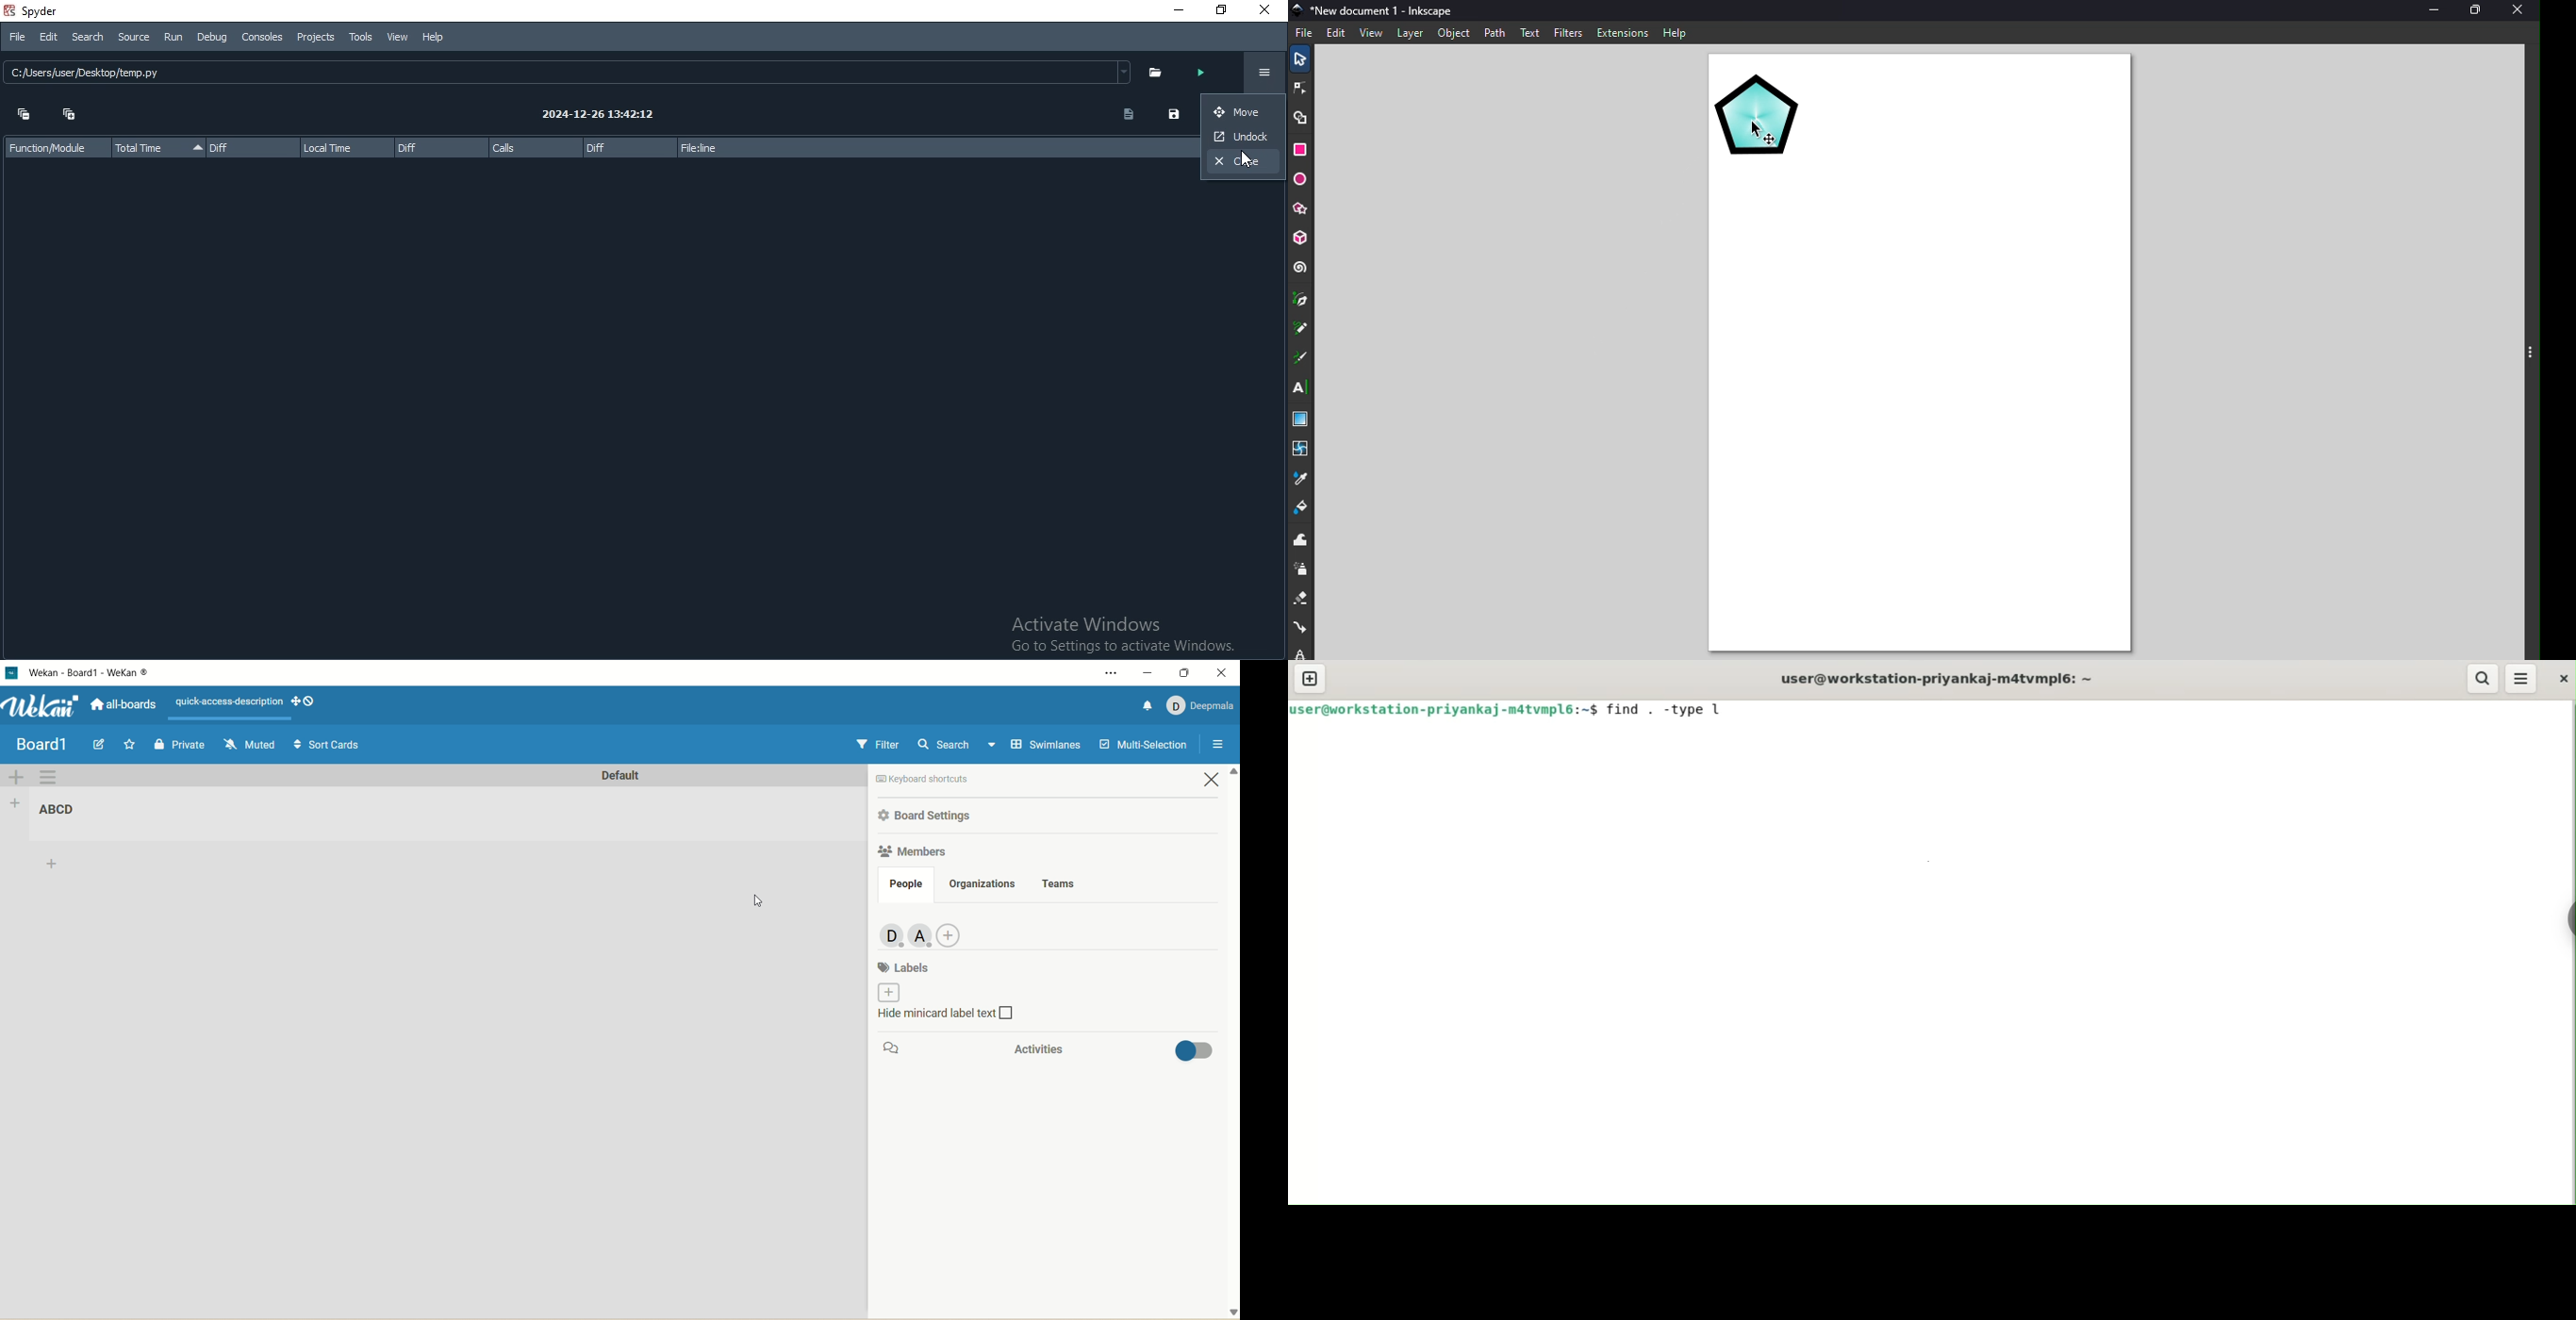 This screenshot has height=1344, width=2576. Describe the element at coordinates (88, 673) in the screenshot. I see `wekan-wekan` at that location.